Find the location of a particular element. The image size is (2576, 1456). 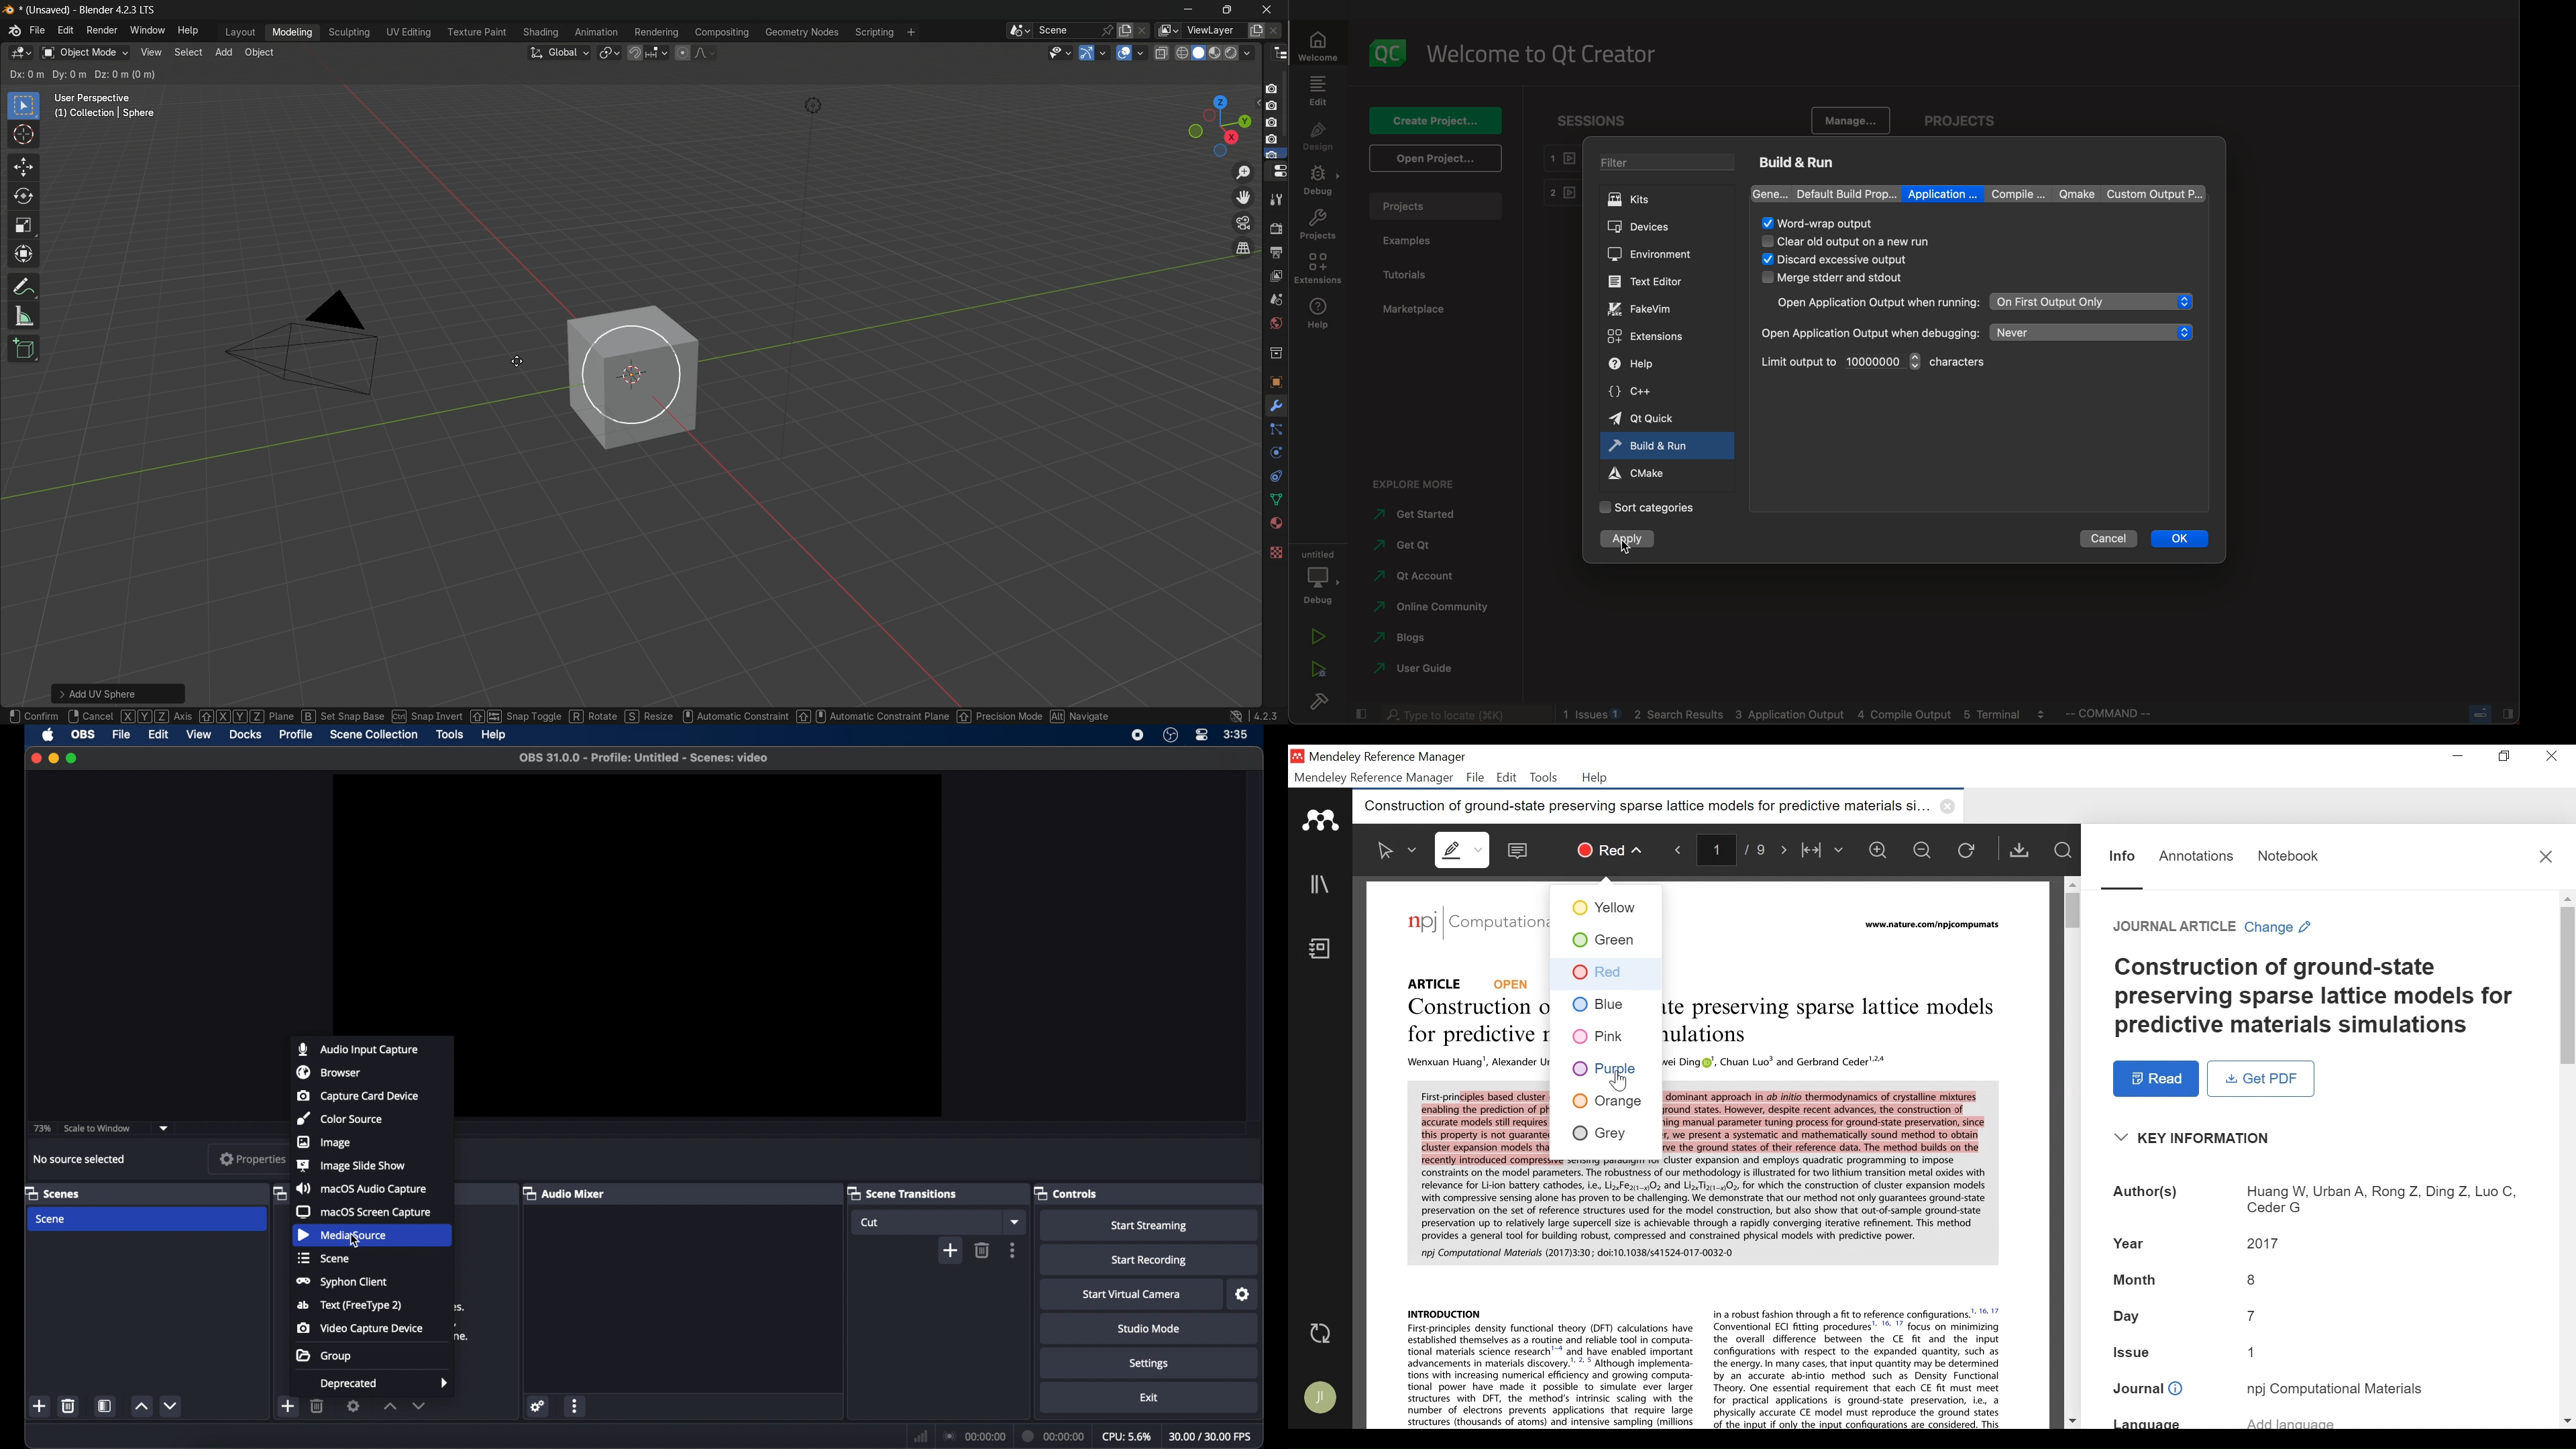

welcome is located at coordinates (1318, 44).